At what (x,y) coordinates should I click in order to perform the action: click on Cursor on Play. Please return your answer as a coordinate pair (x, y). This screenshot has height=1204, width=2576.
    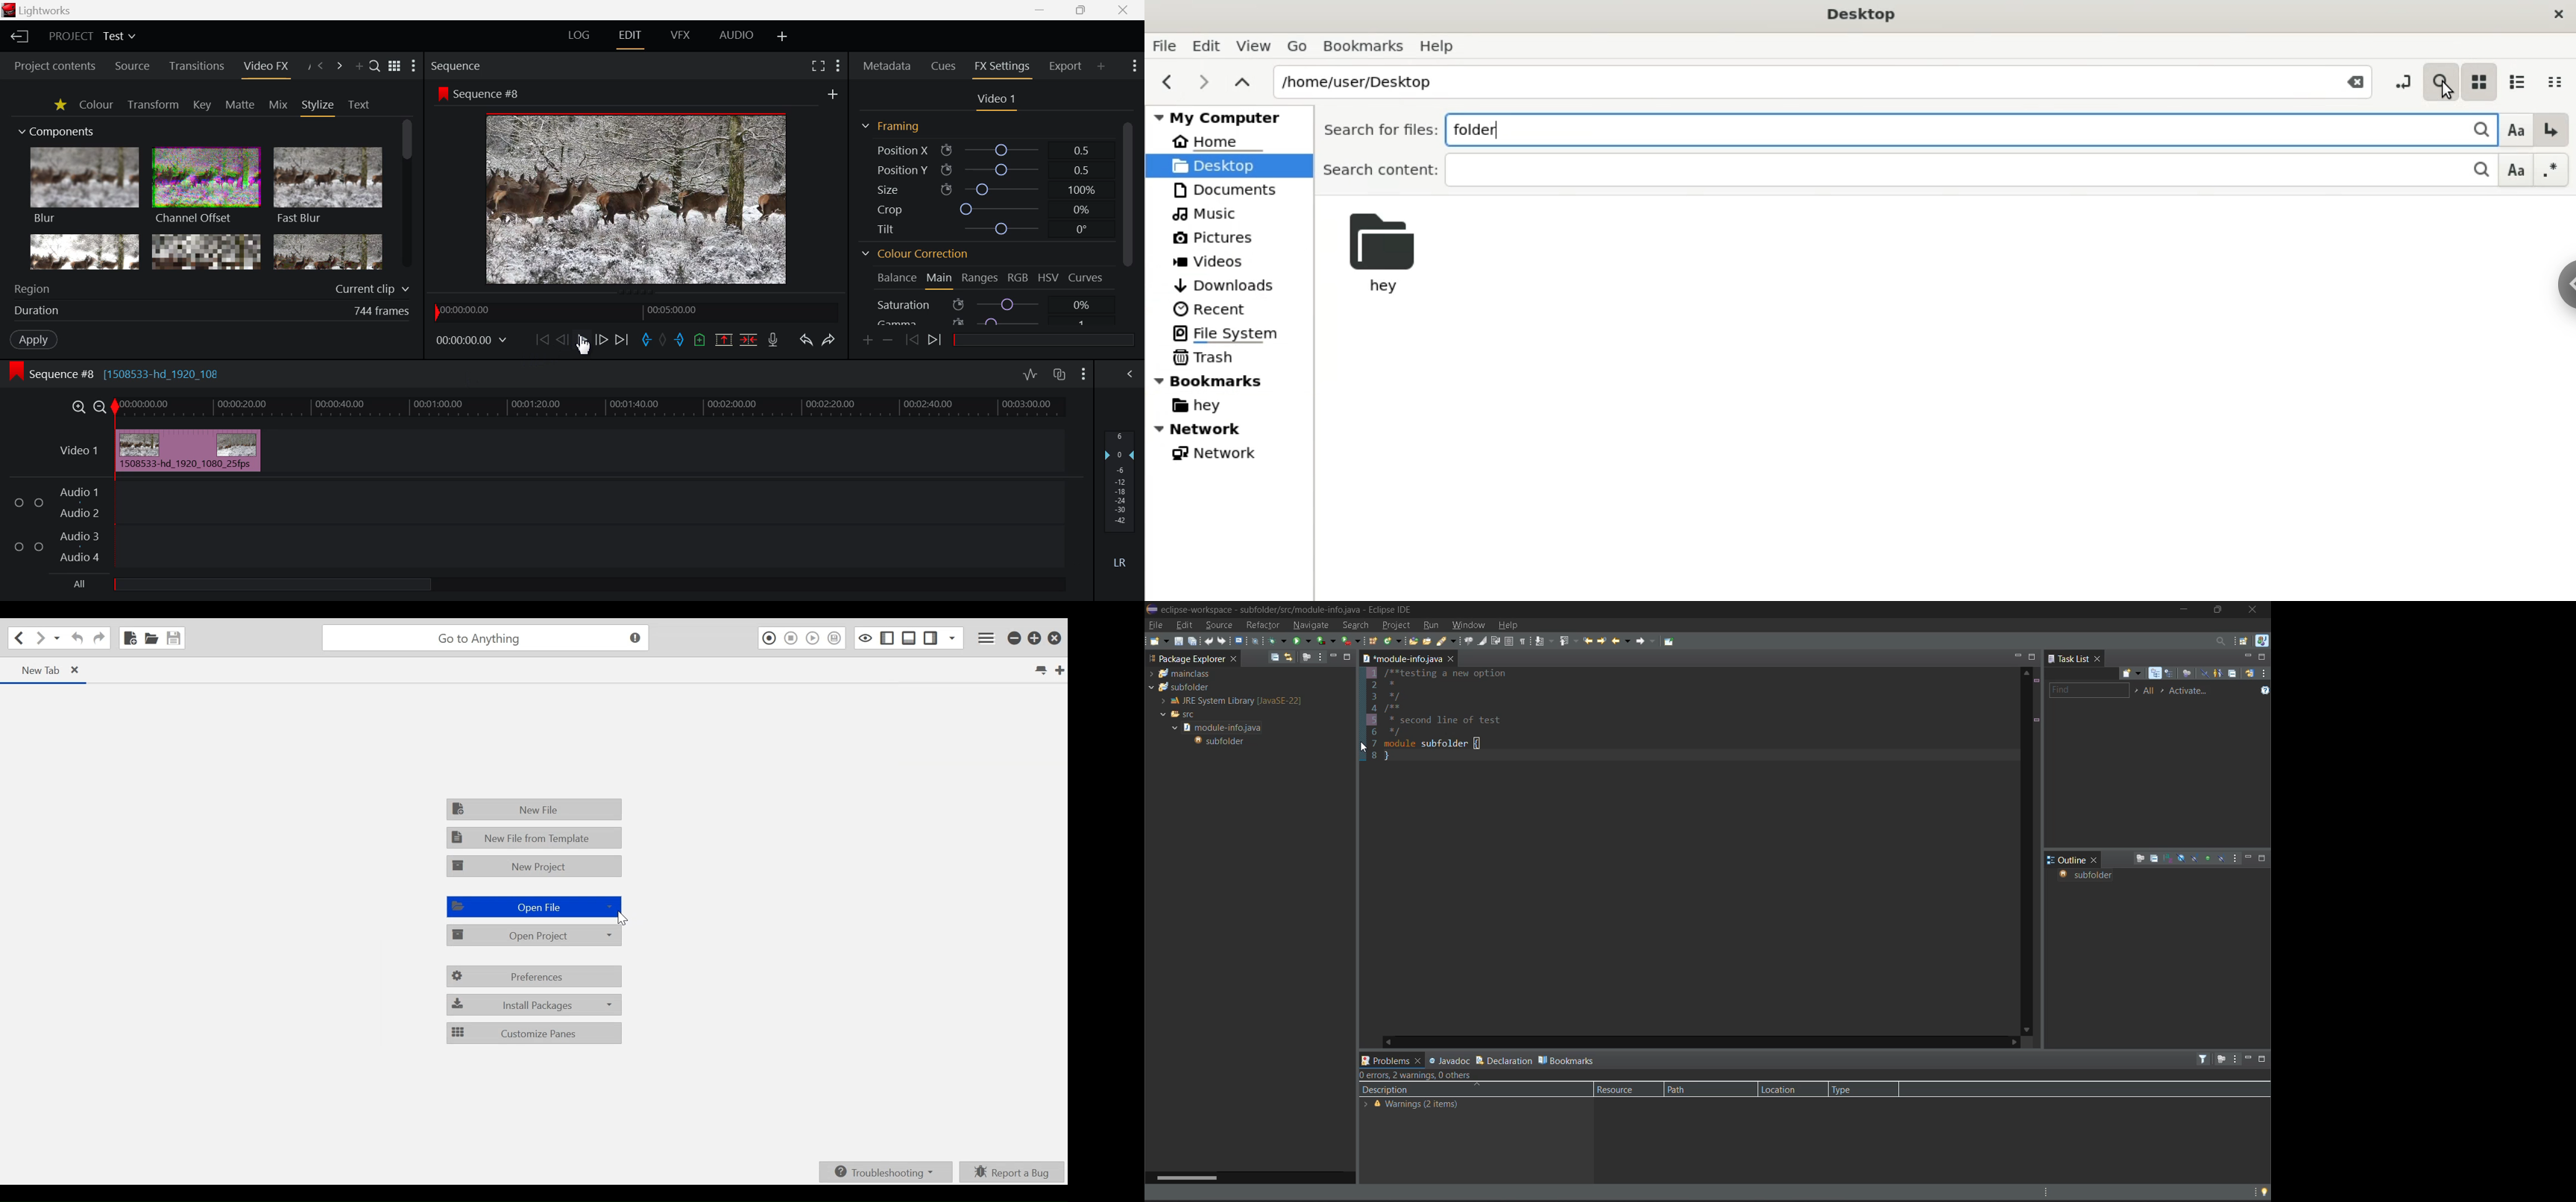
    Looking at the image, I should click on (582, 340).